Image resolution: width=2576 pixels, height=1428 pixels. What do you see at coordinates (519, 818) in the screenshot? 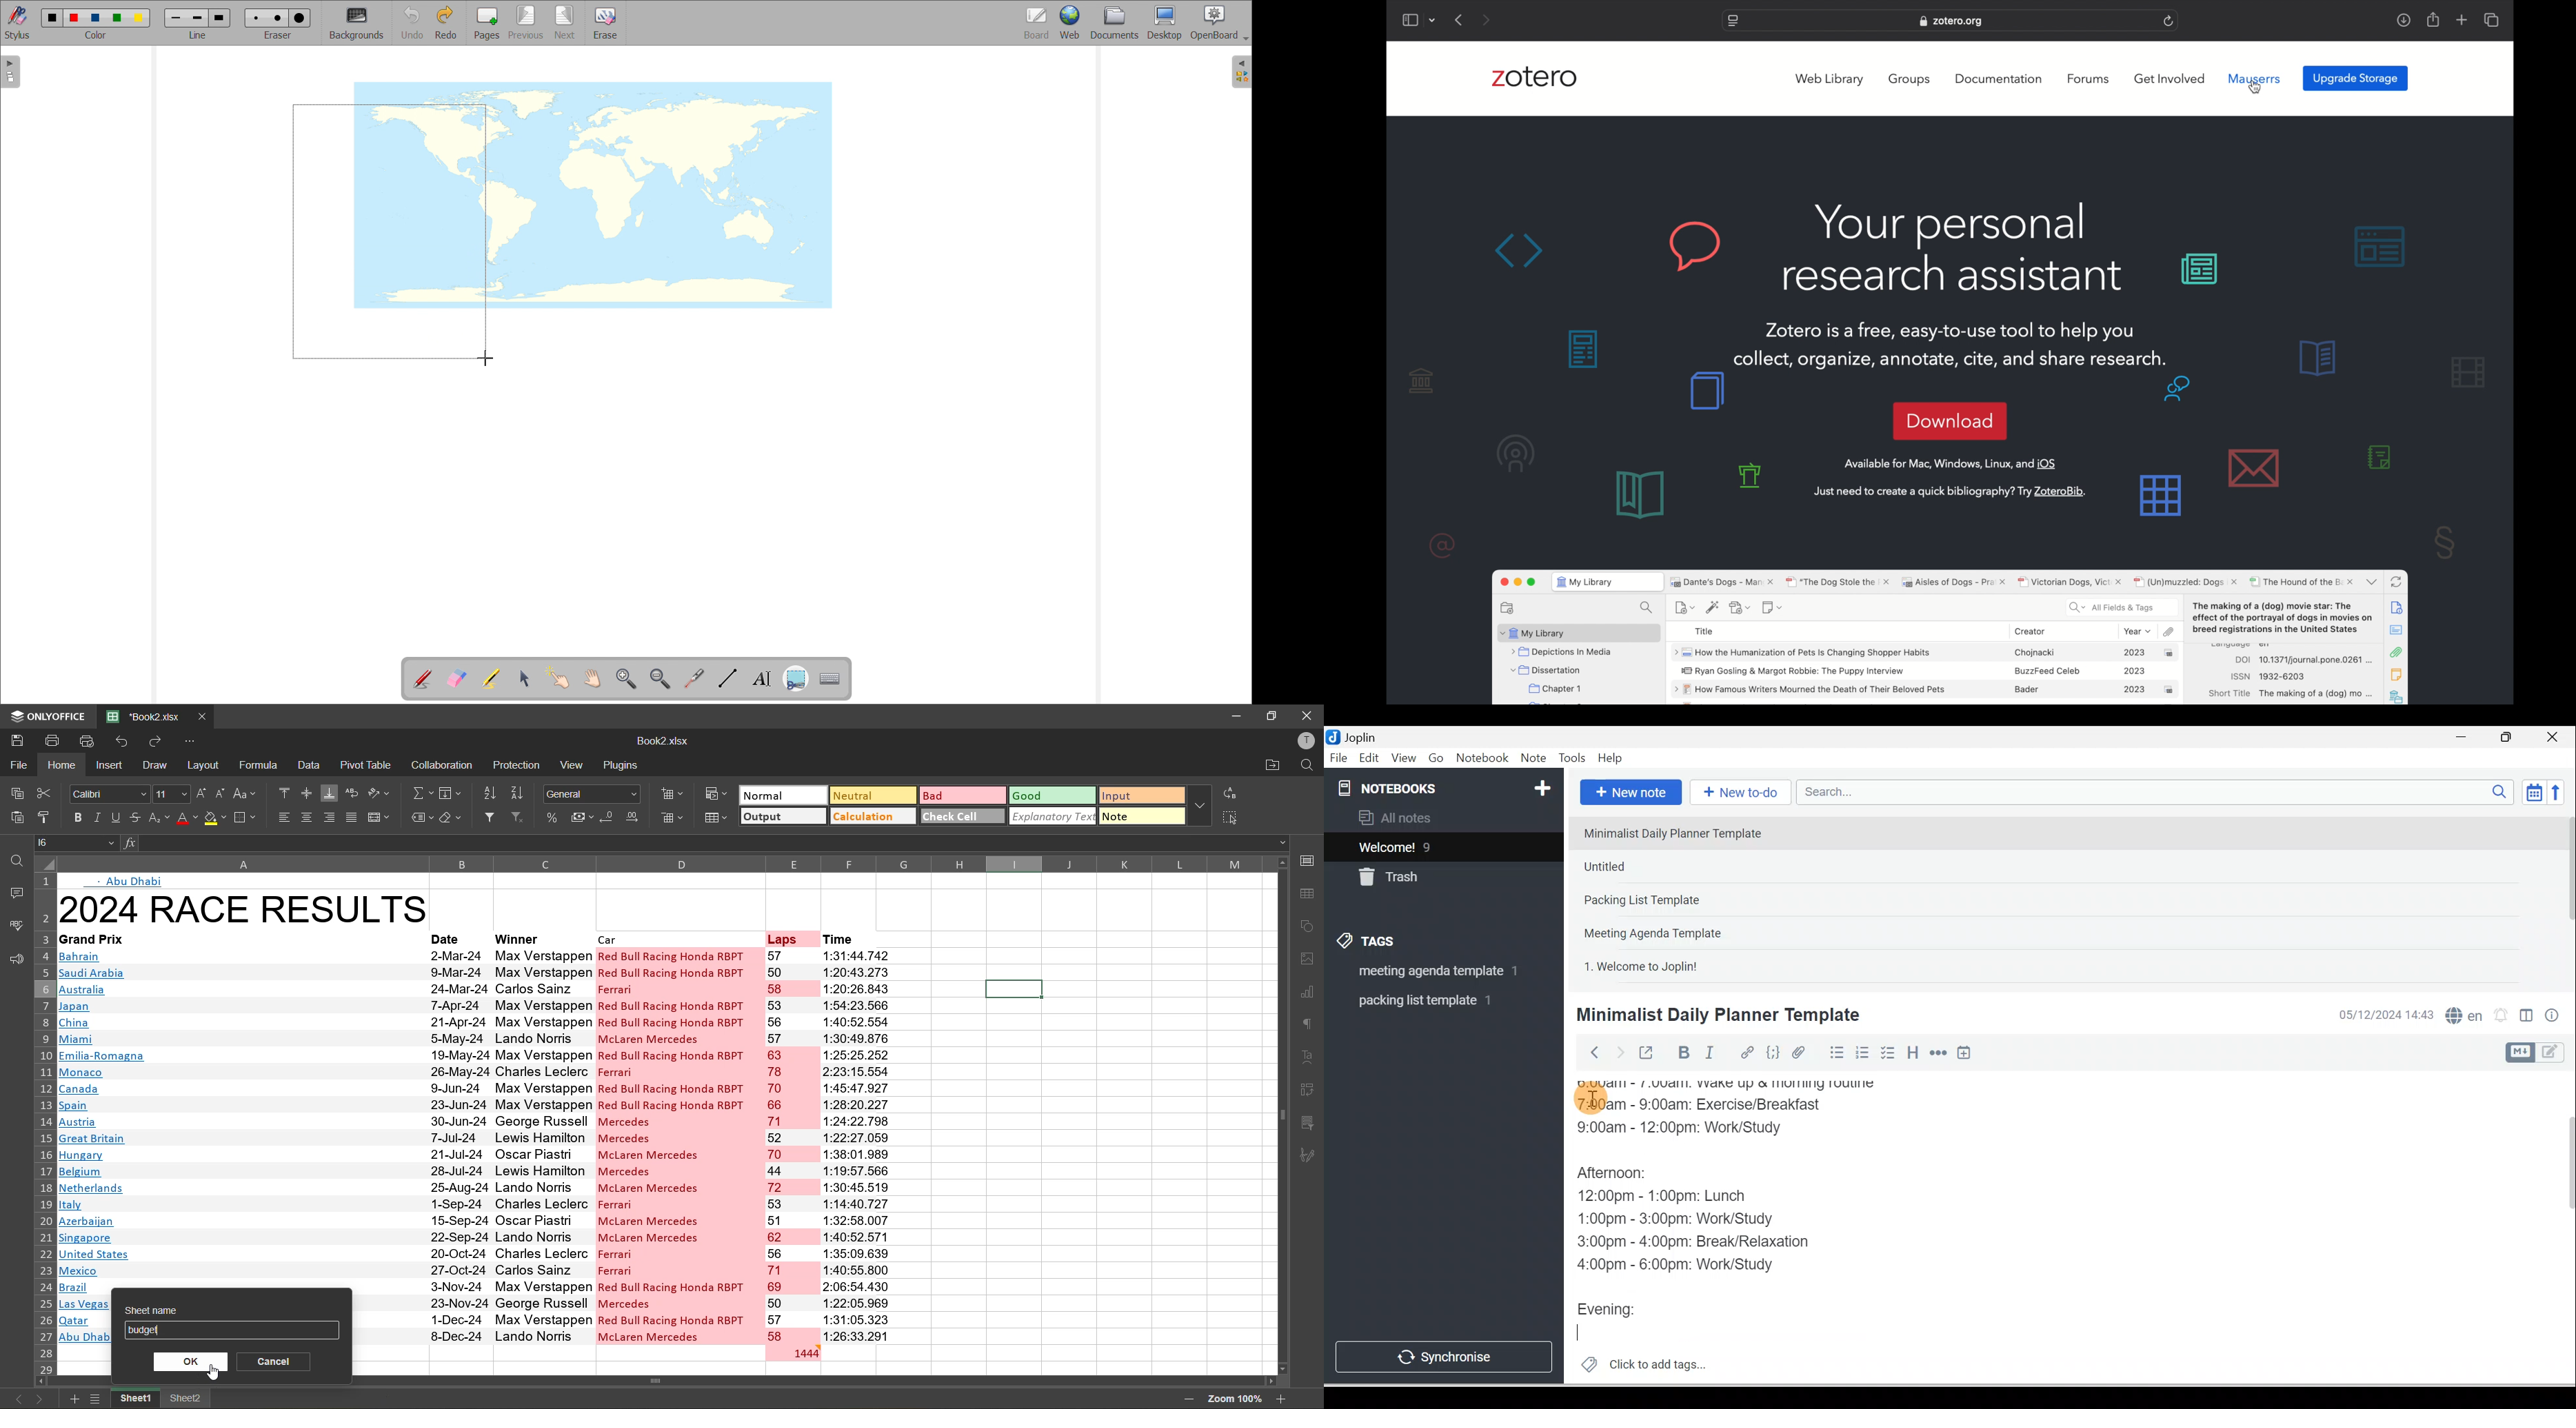
I see `clear filter` at bounding box center [519, 818].